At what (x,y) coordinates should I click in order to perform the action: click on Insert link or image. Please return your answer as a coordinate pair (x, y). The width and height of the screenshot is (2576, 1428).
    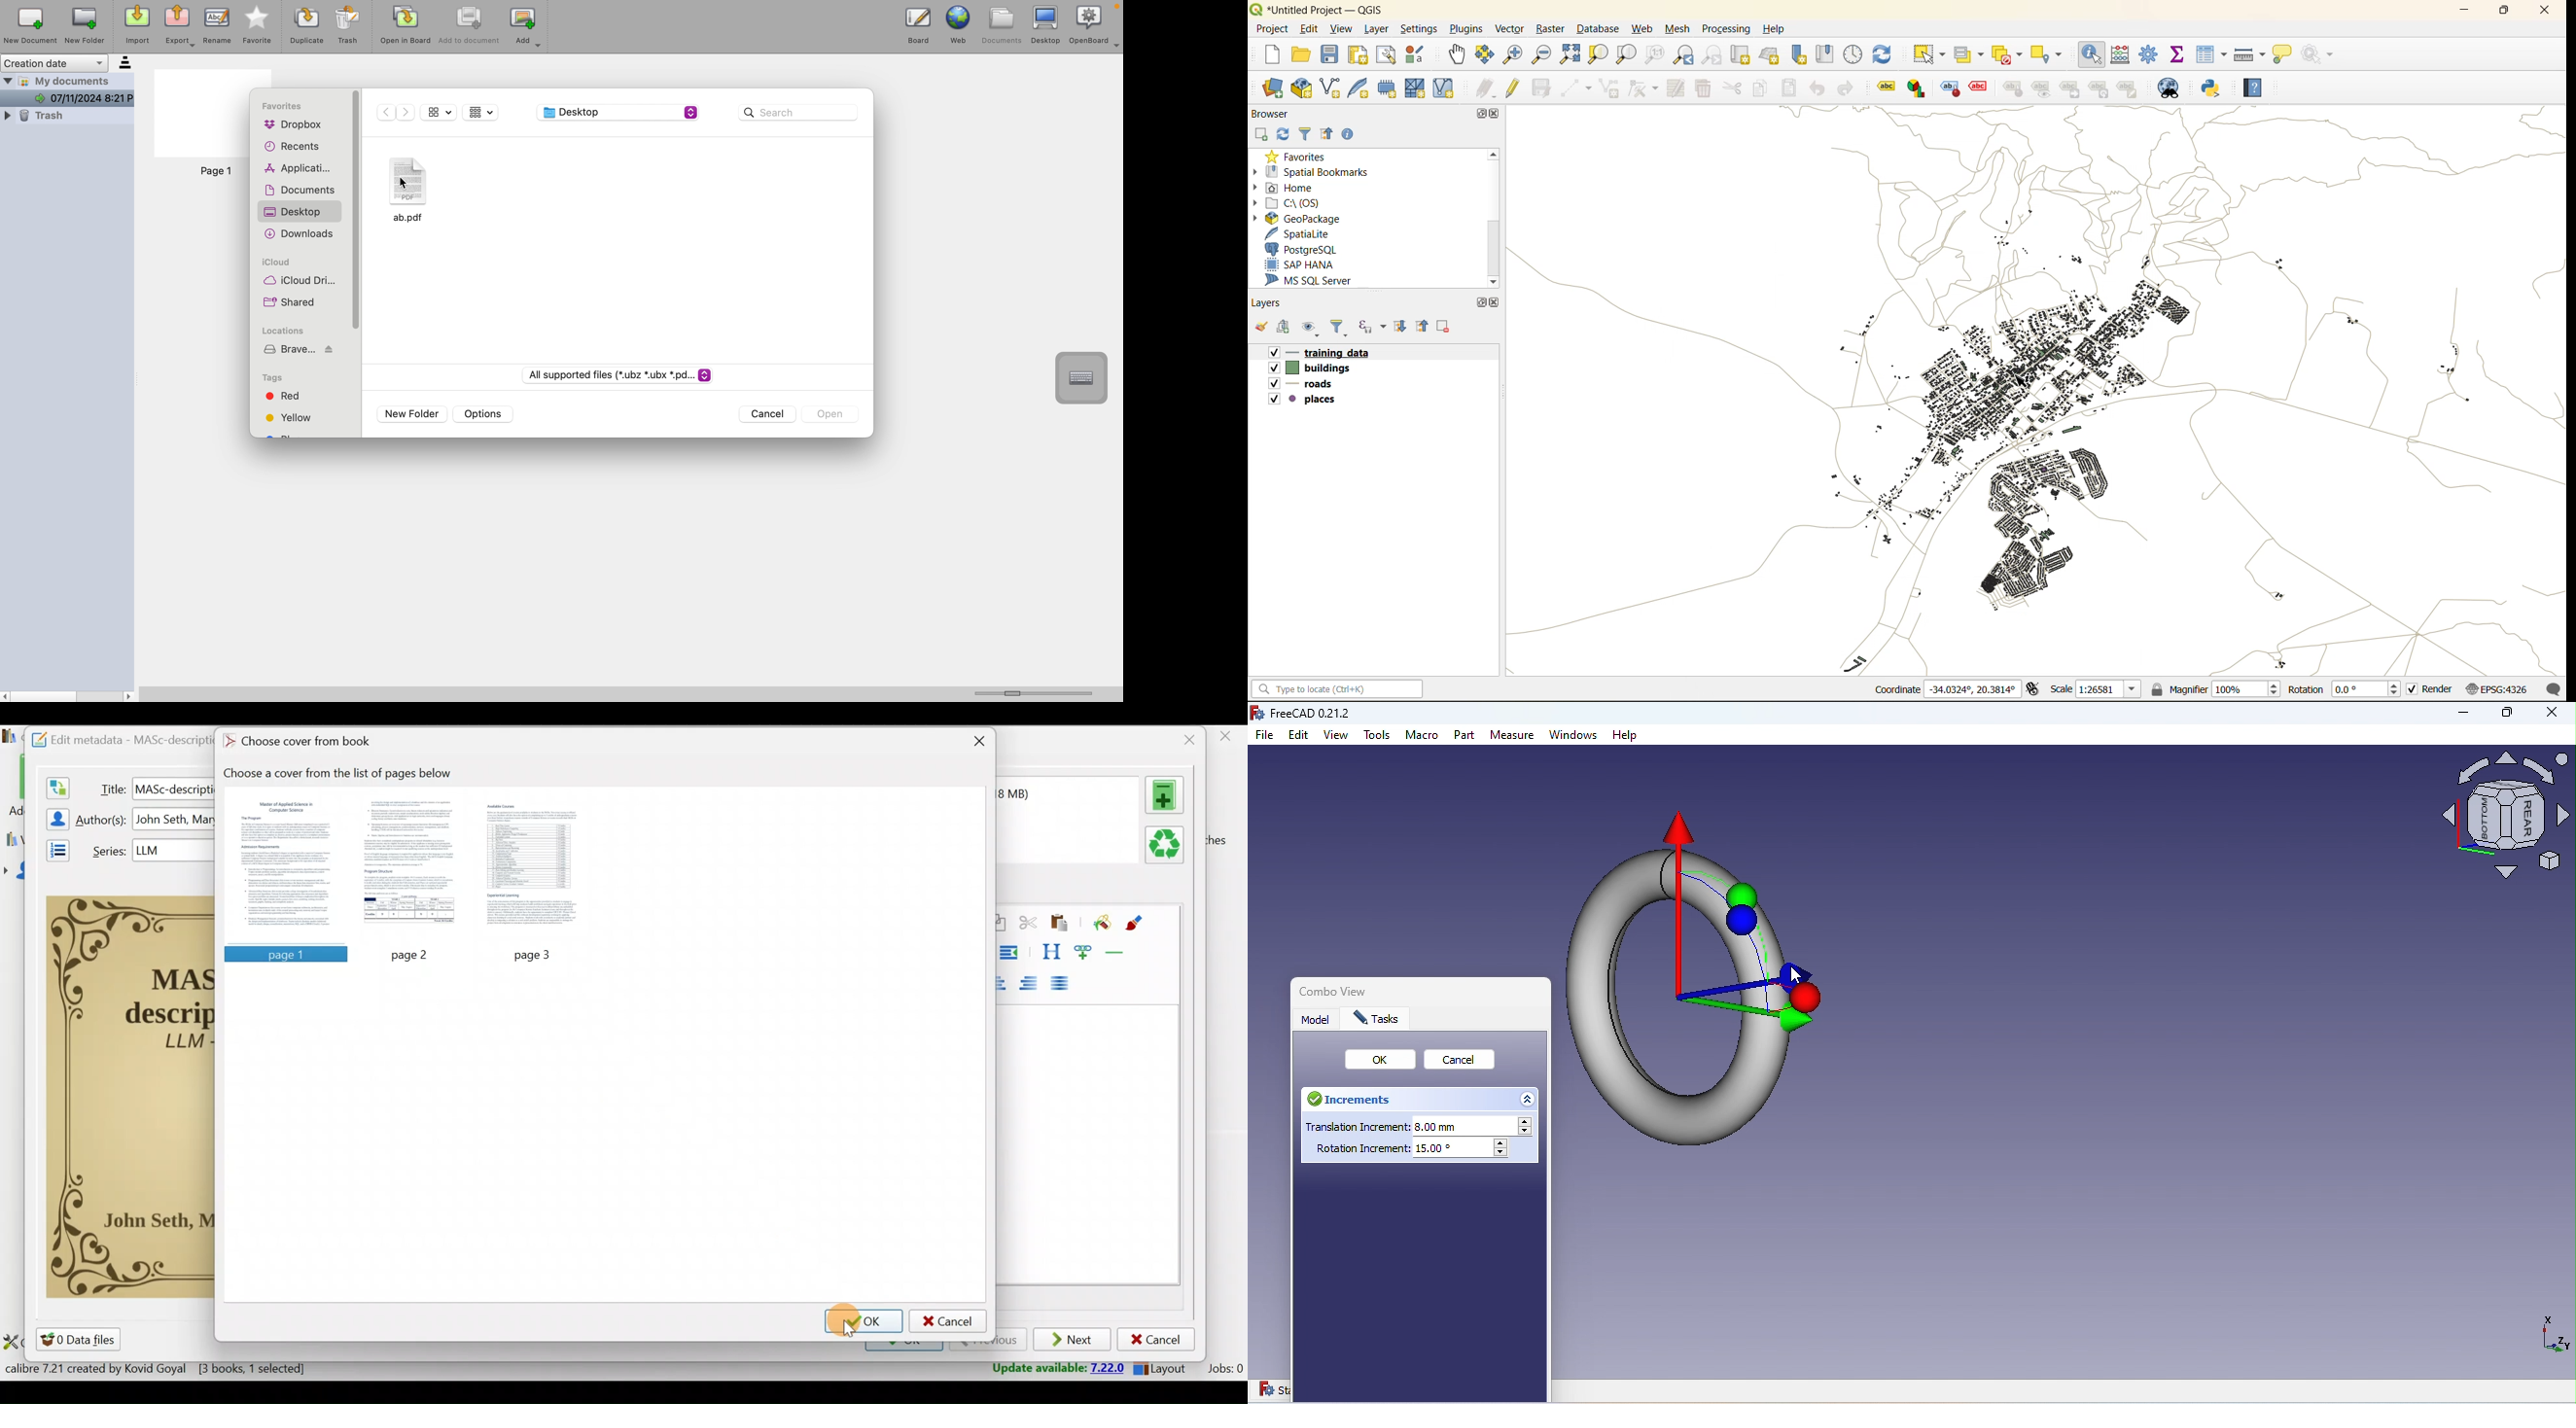
    Looking at the image, I should click on (1086, 952).